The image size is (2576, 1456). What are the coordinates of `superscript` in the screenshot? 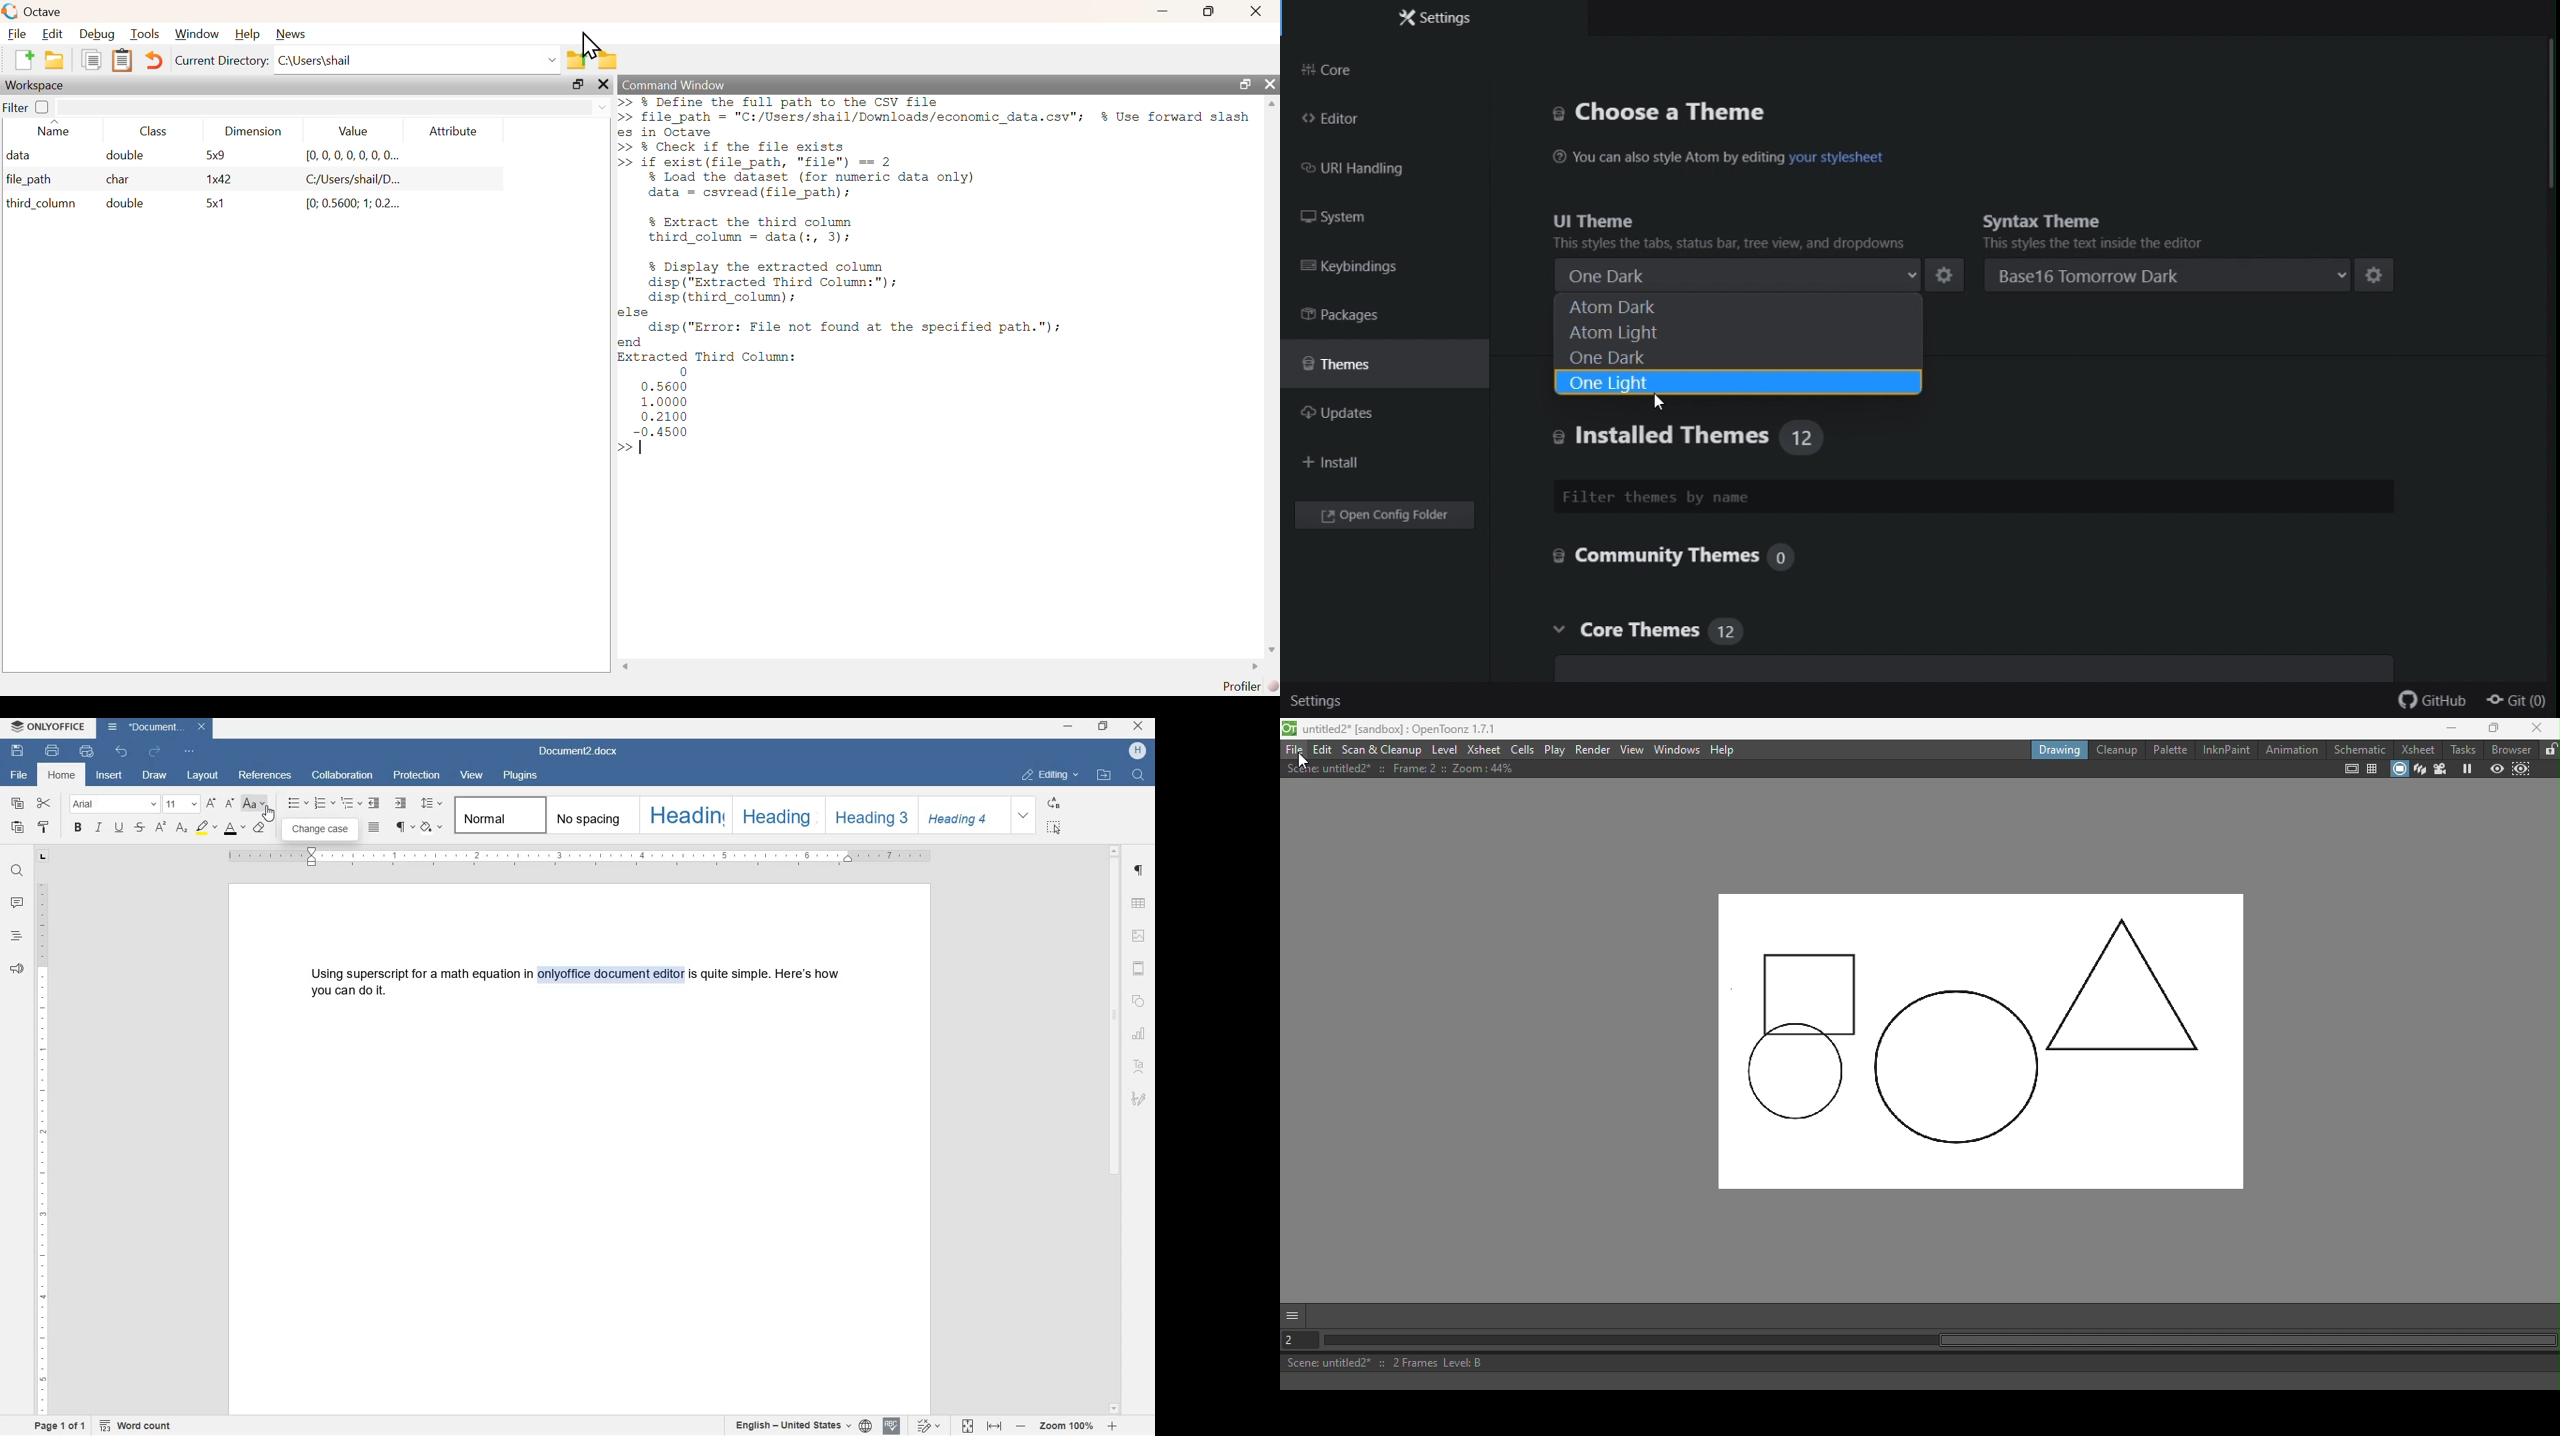 It's located at (161, 827).